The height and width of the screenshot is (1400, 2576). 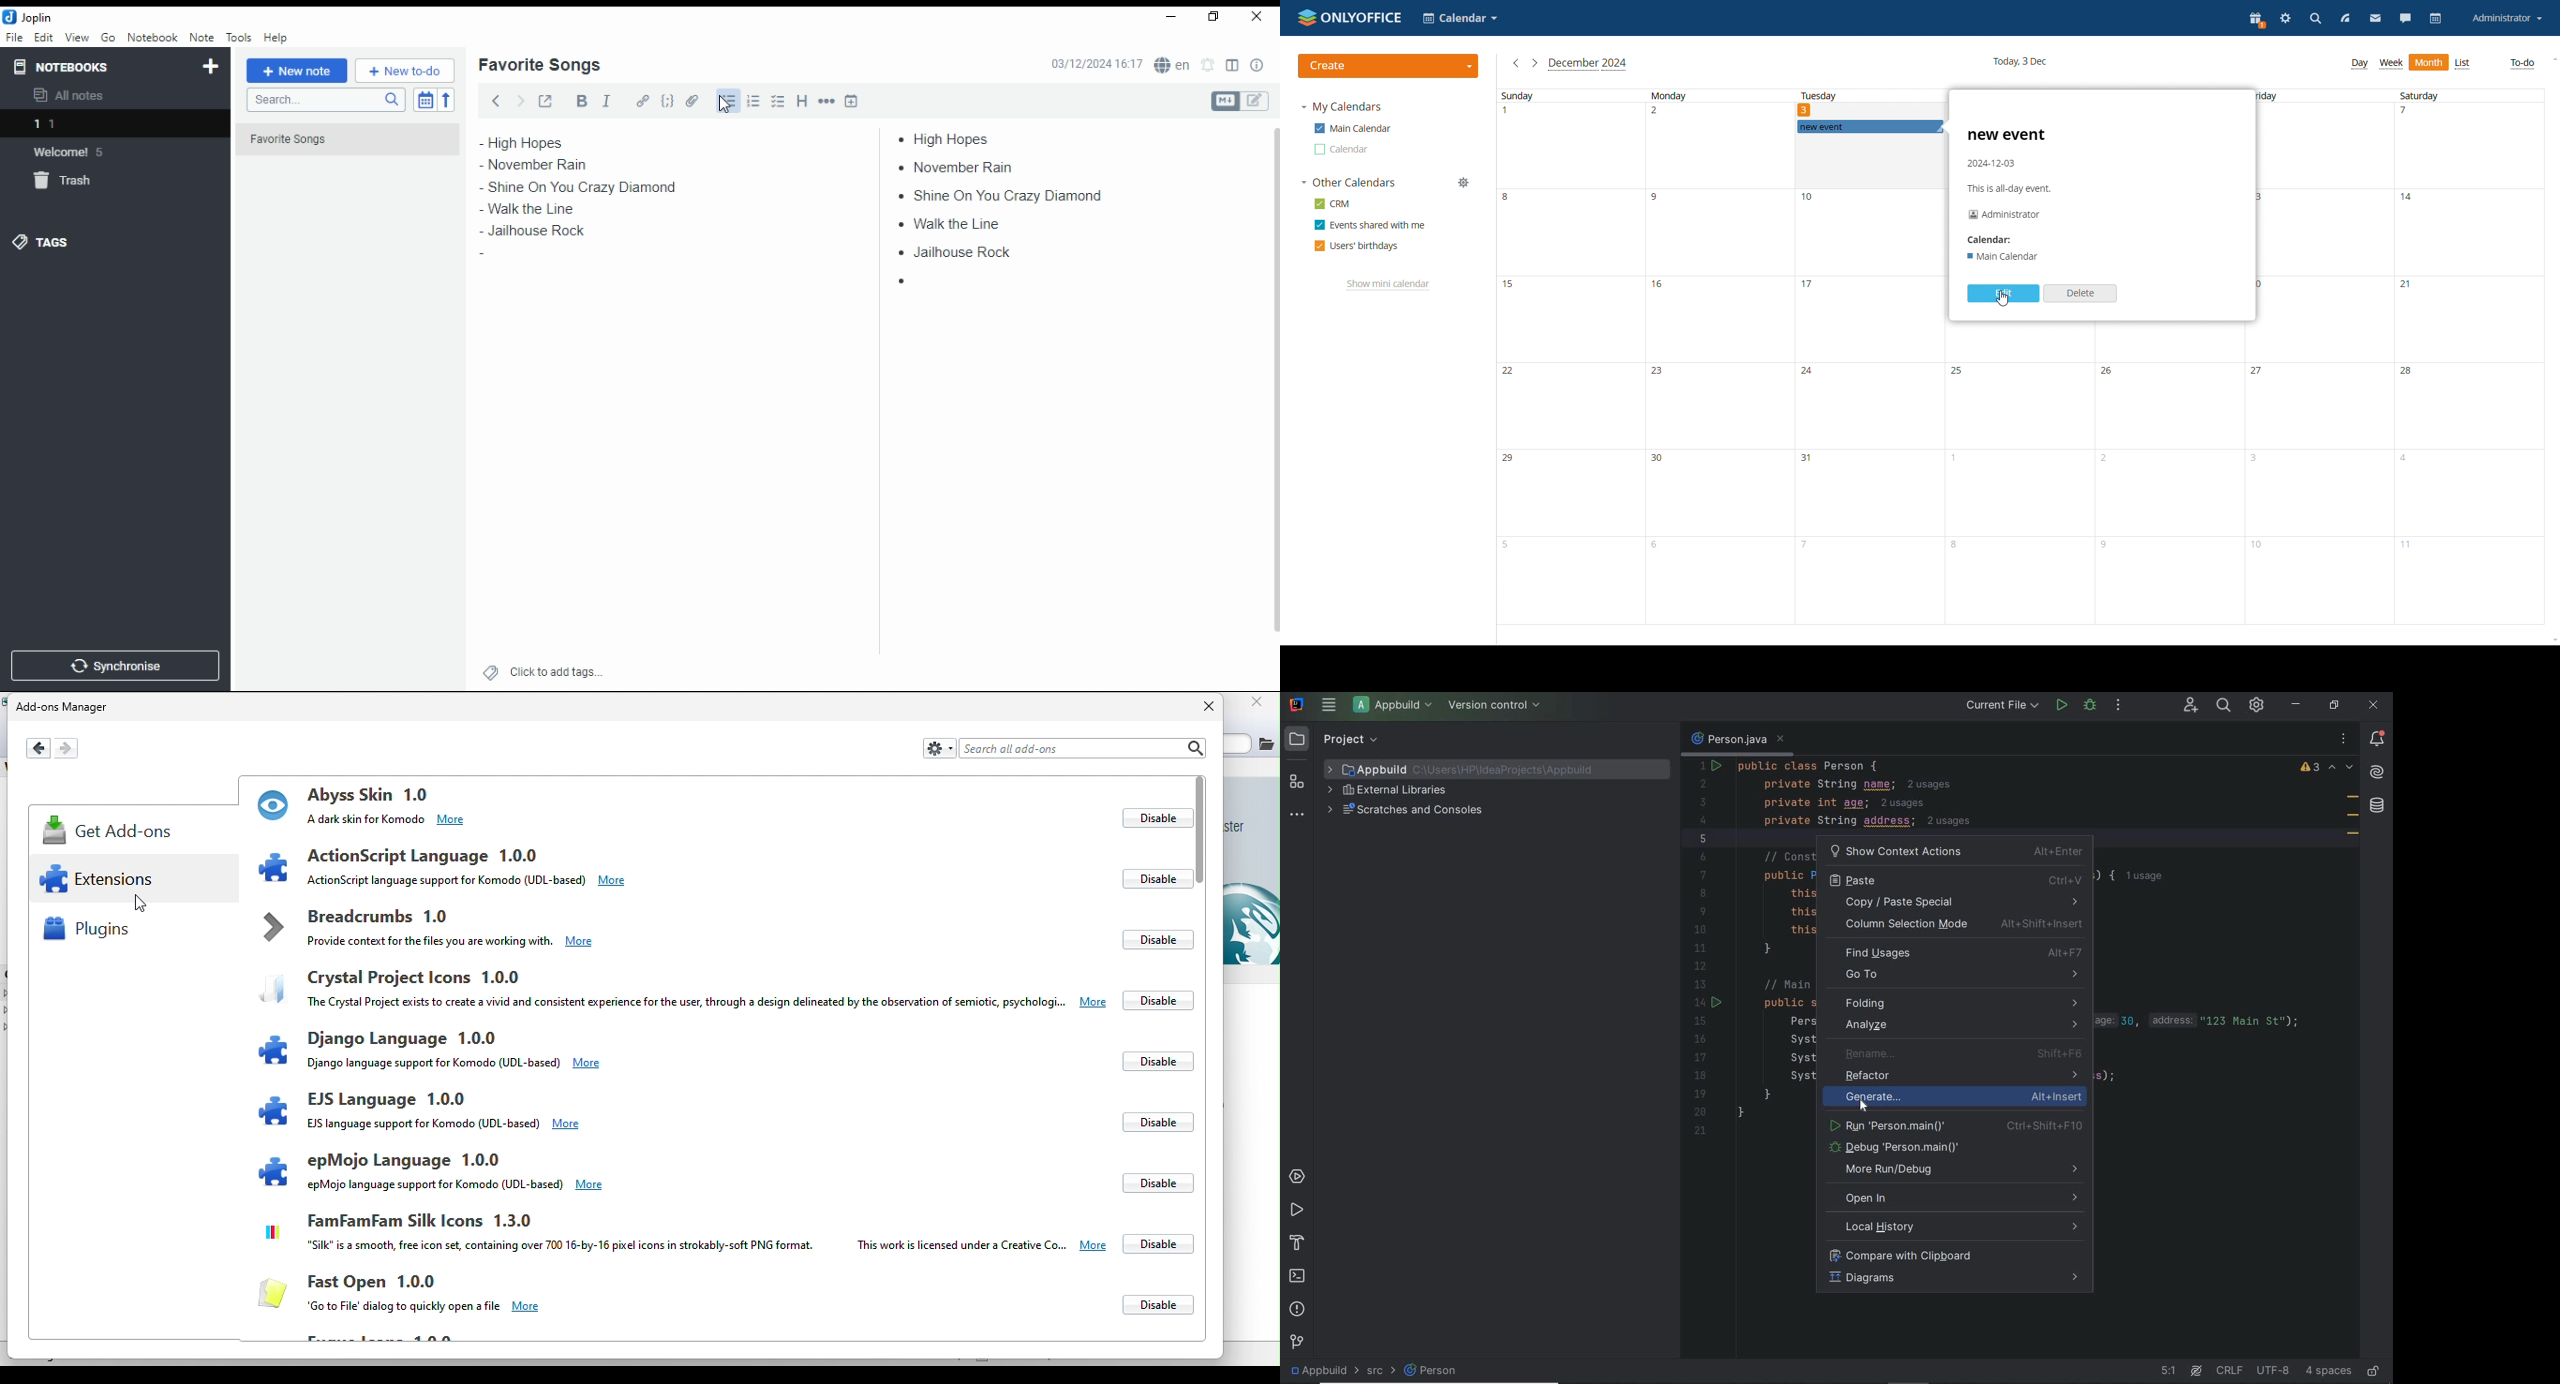 What do you see at coordinates (1096, 64) in the screenshot?
I see `03/12/2024 16:16` at bounding box center [1096, 64].